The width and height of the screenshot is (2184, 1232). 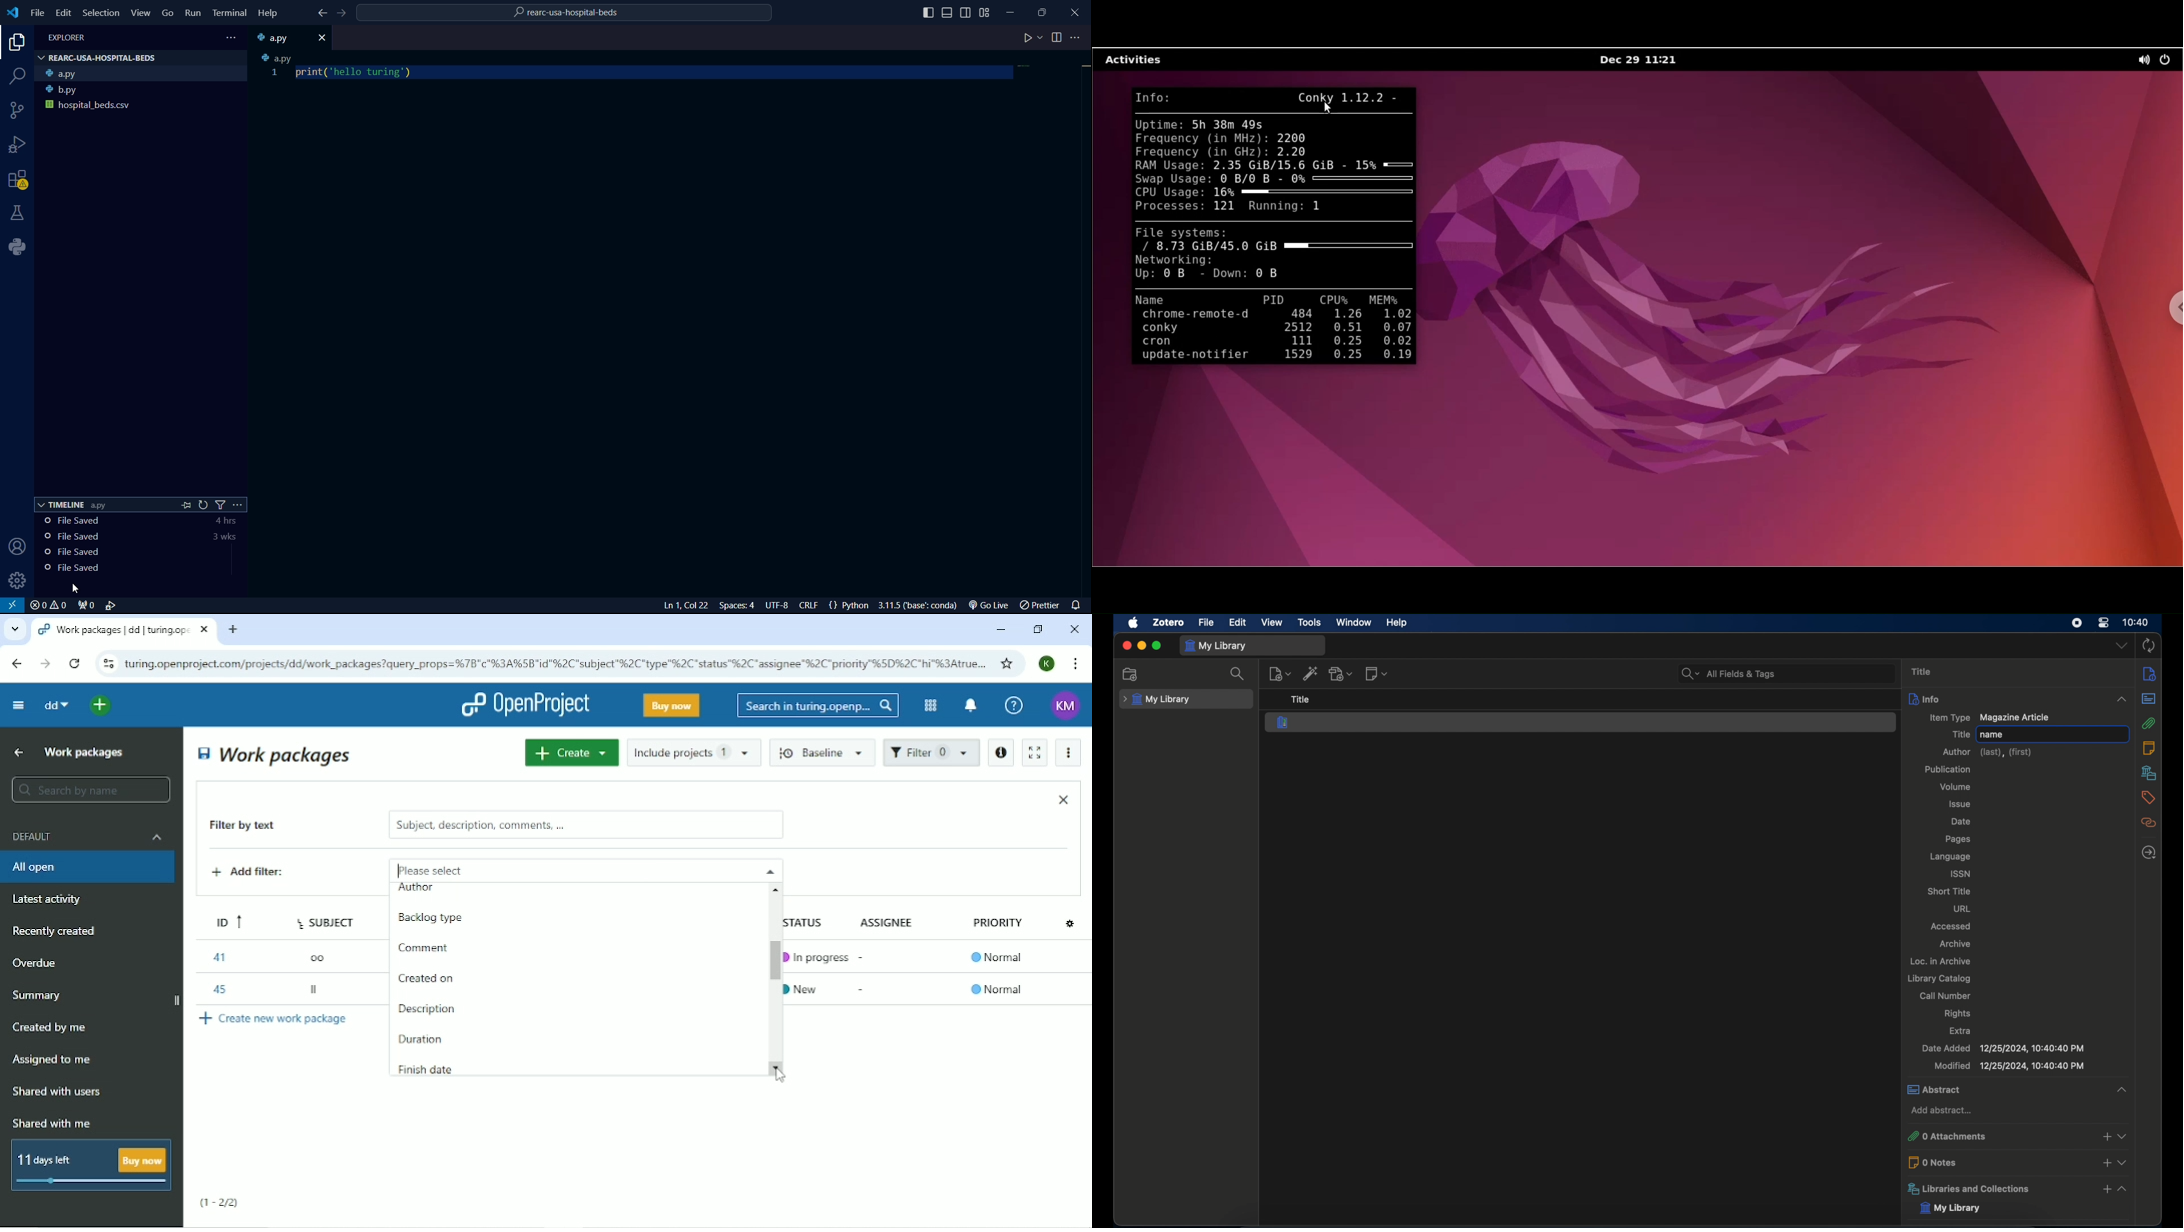 I want to click on rights, so click(x=1959, y=1014).